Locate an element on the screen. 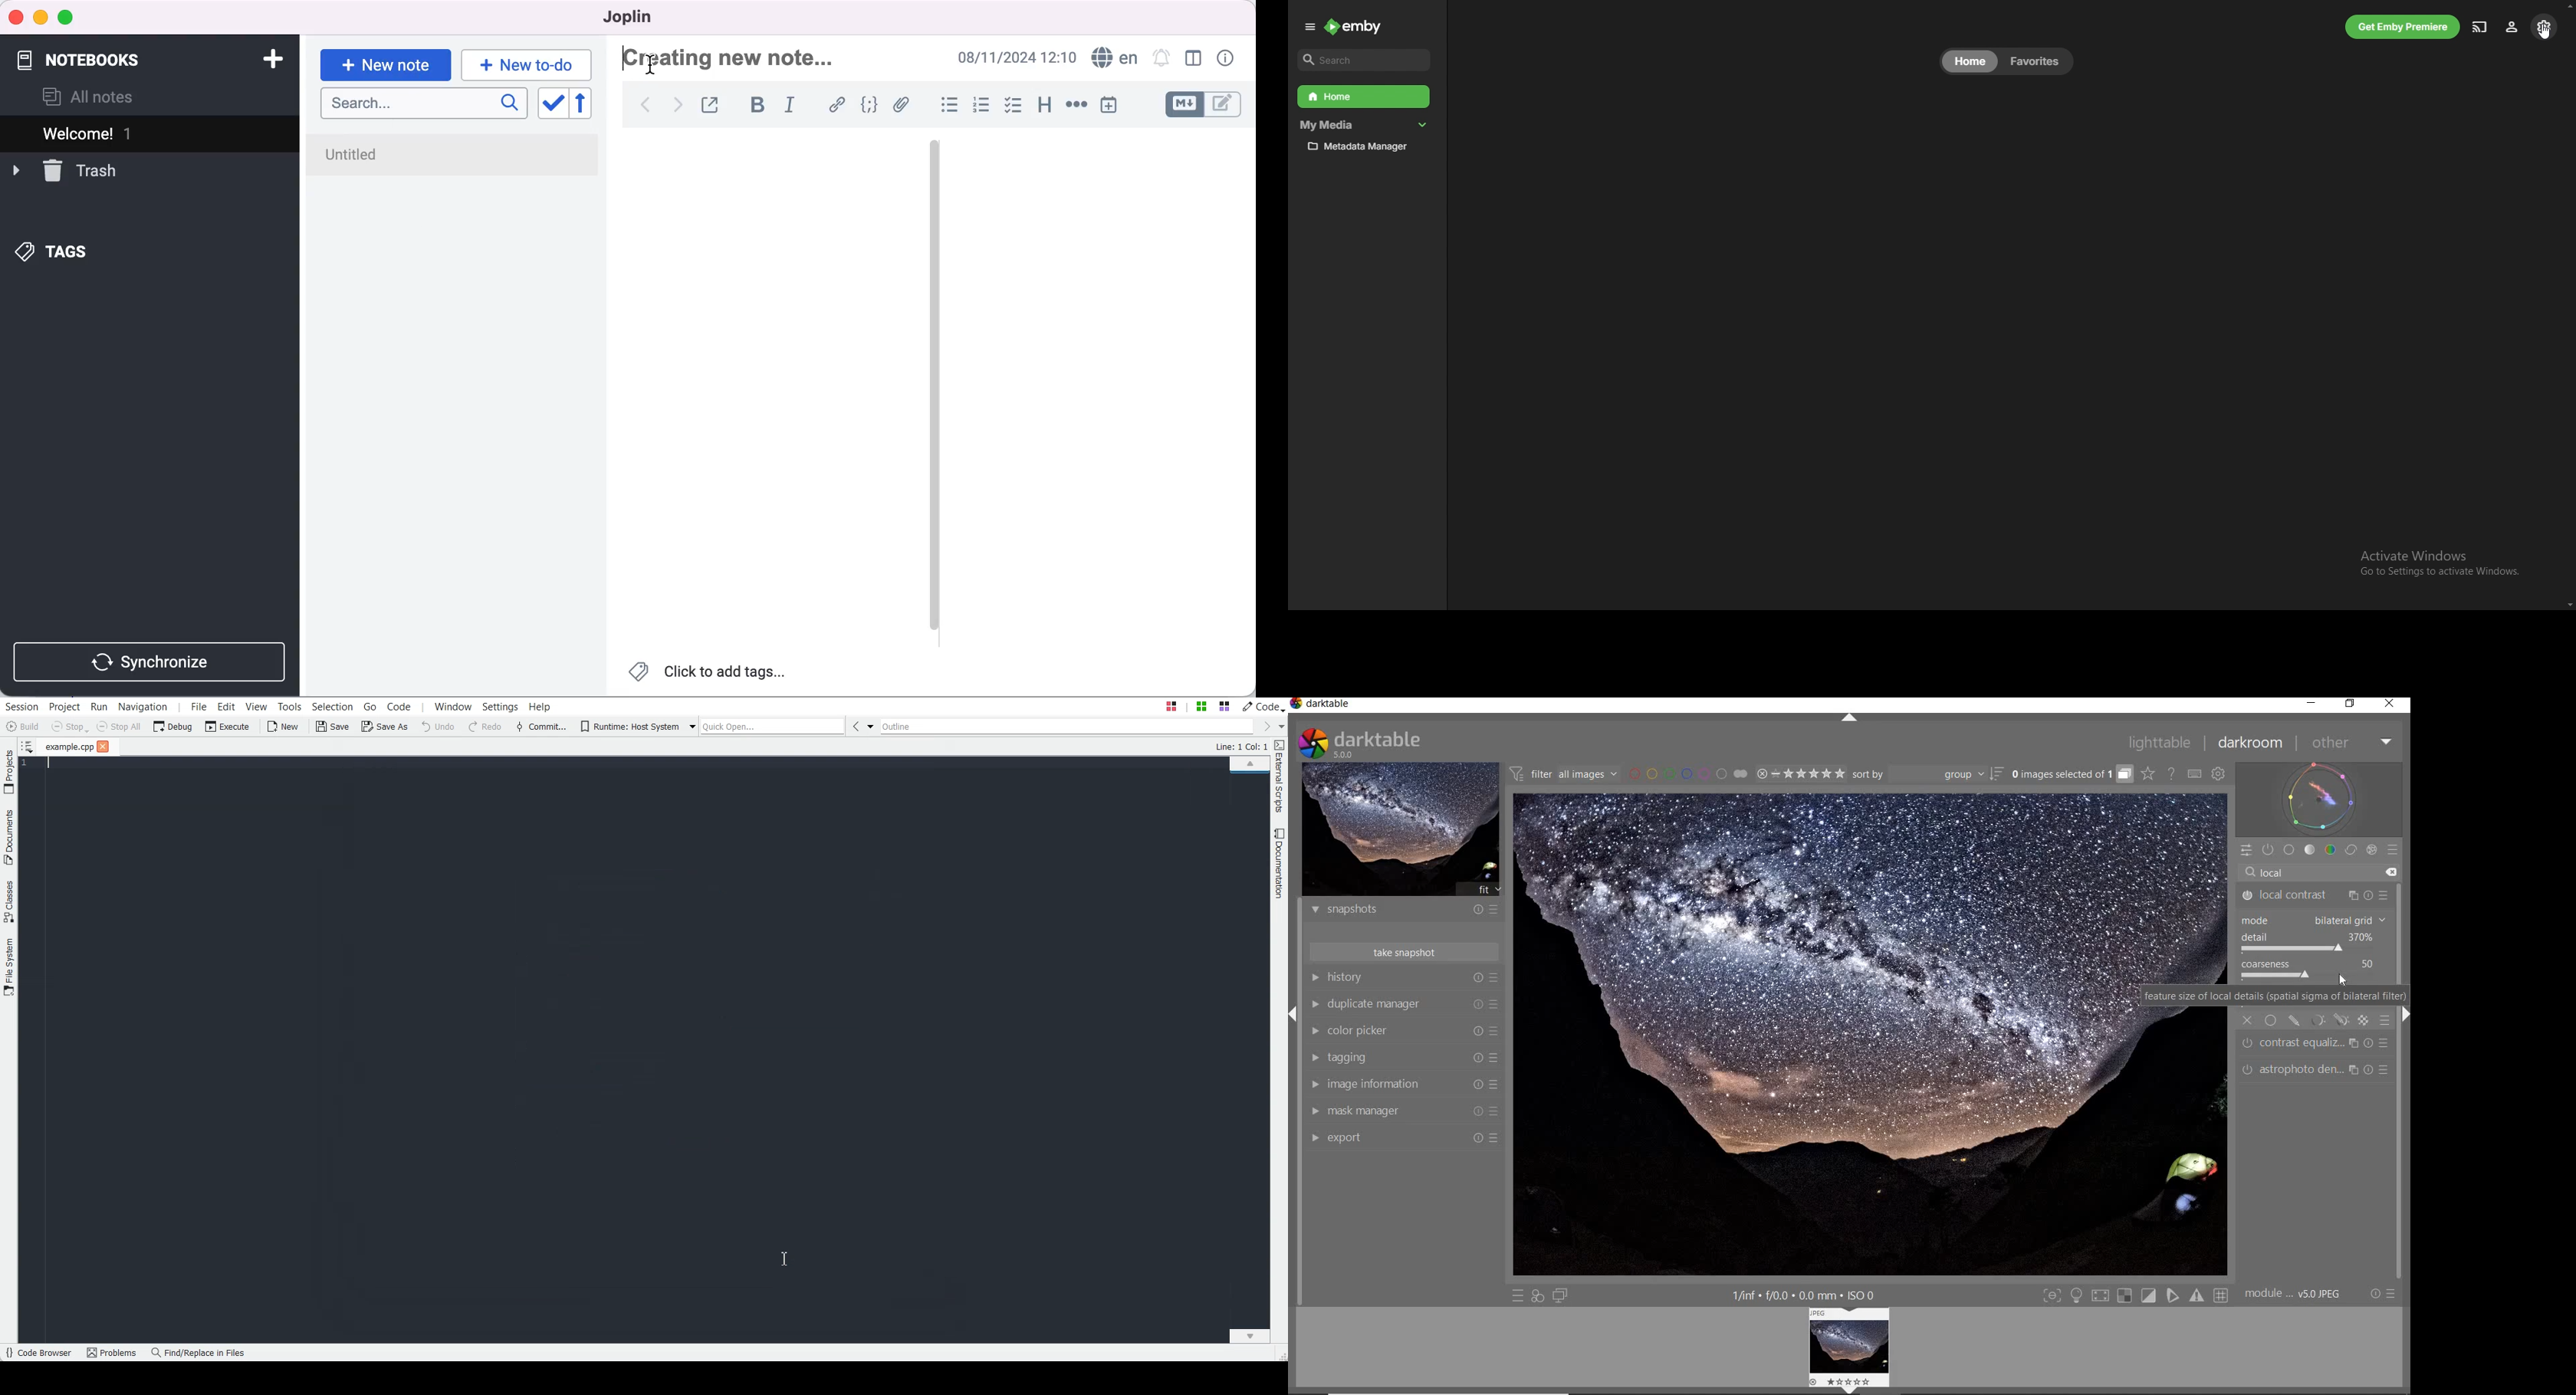  TAKE SNAPSHOTS is located at coordinates (1405, 953).